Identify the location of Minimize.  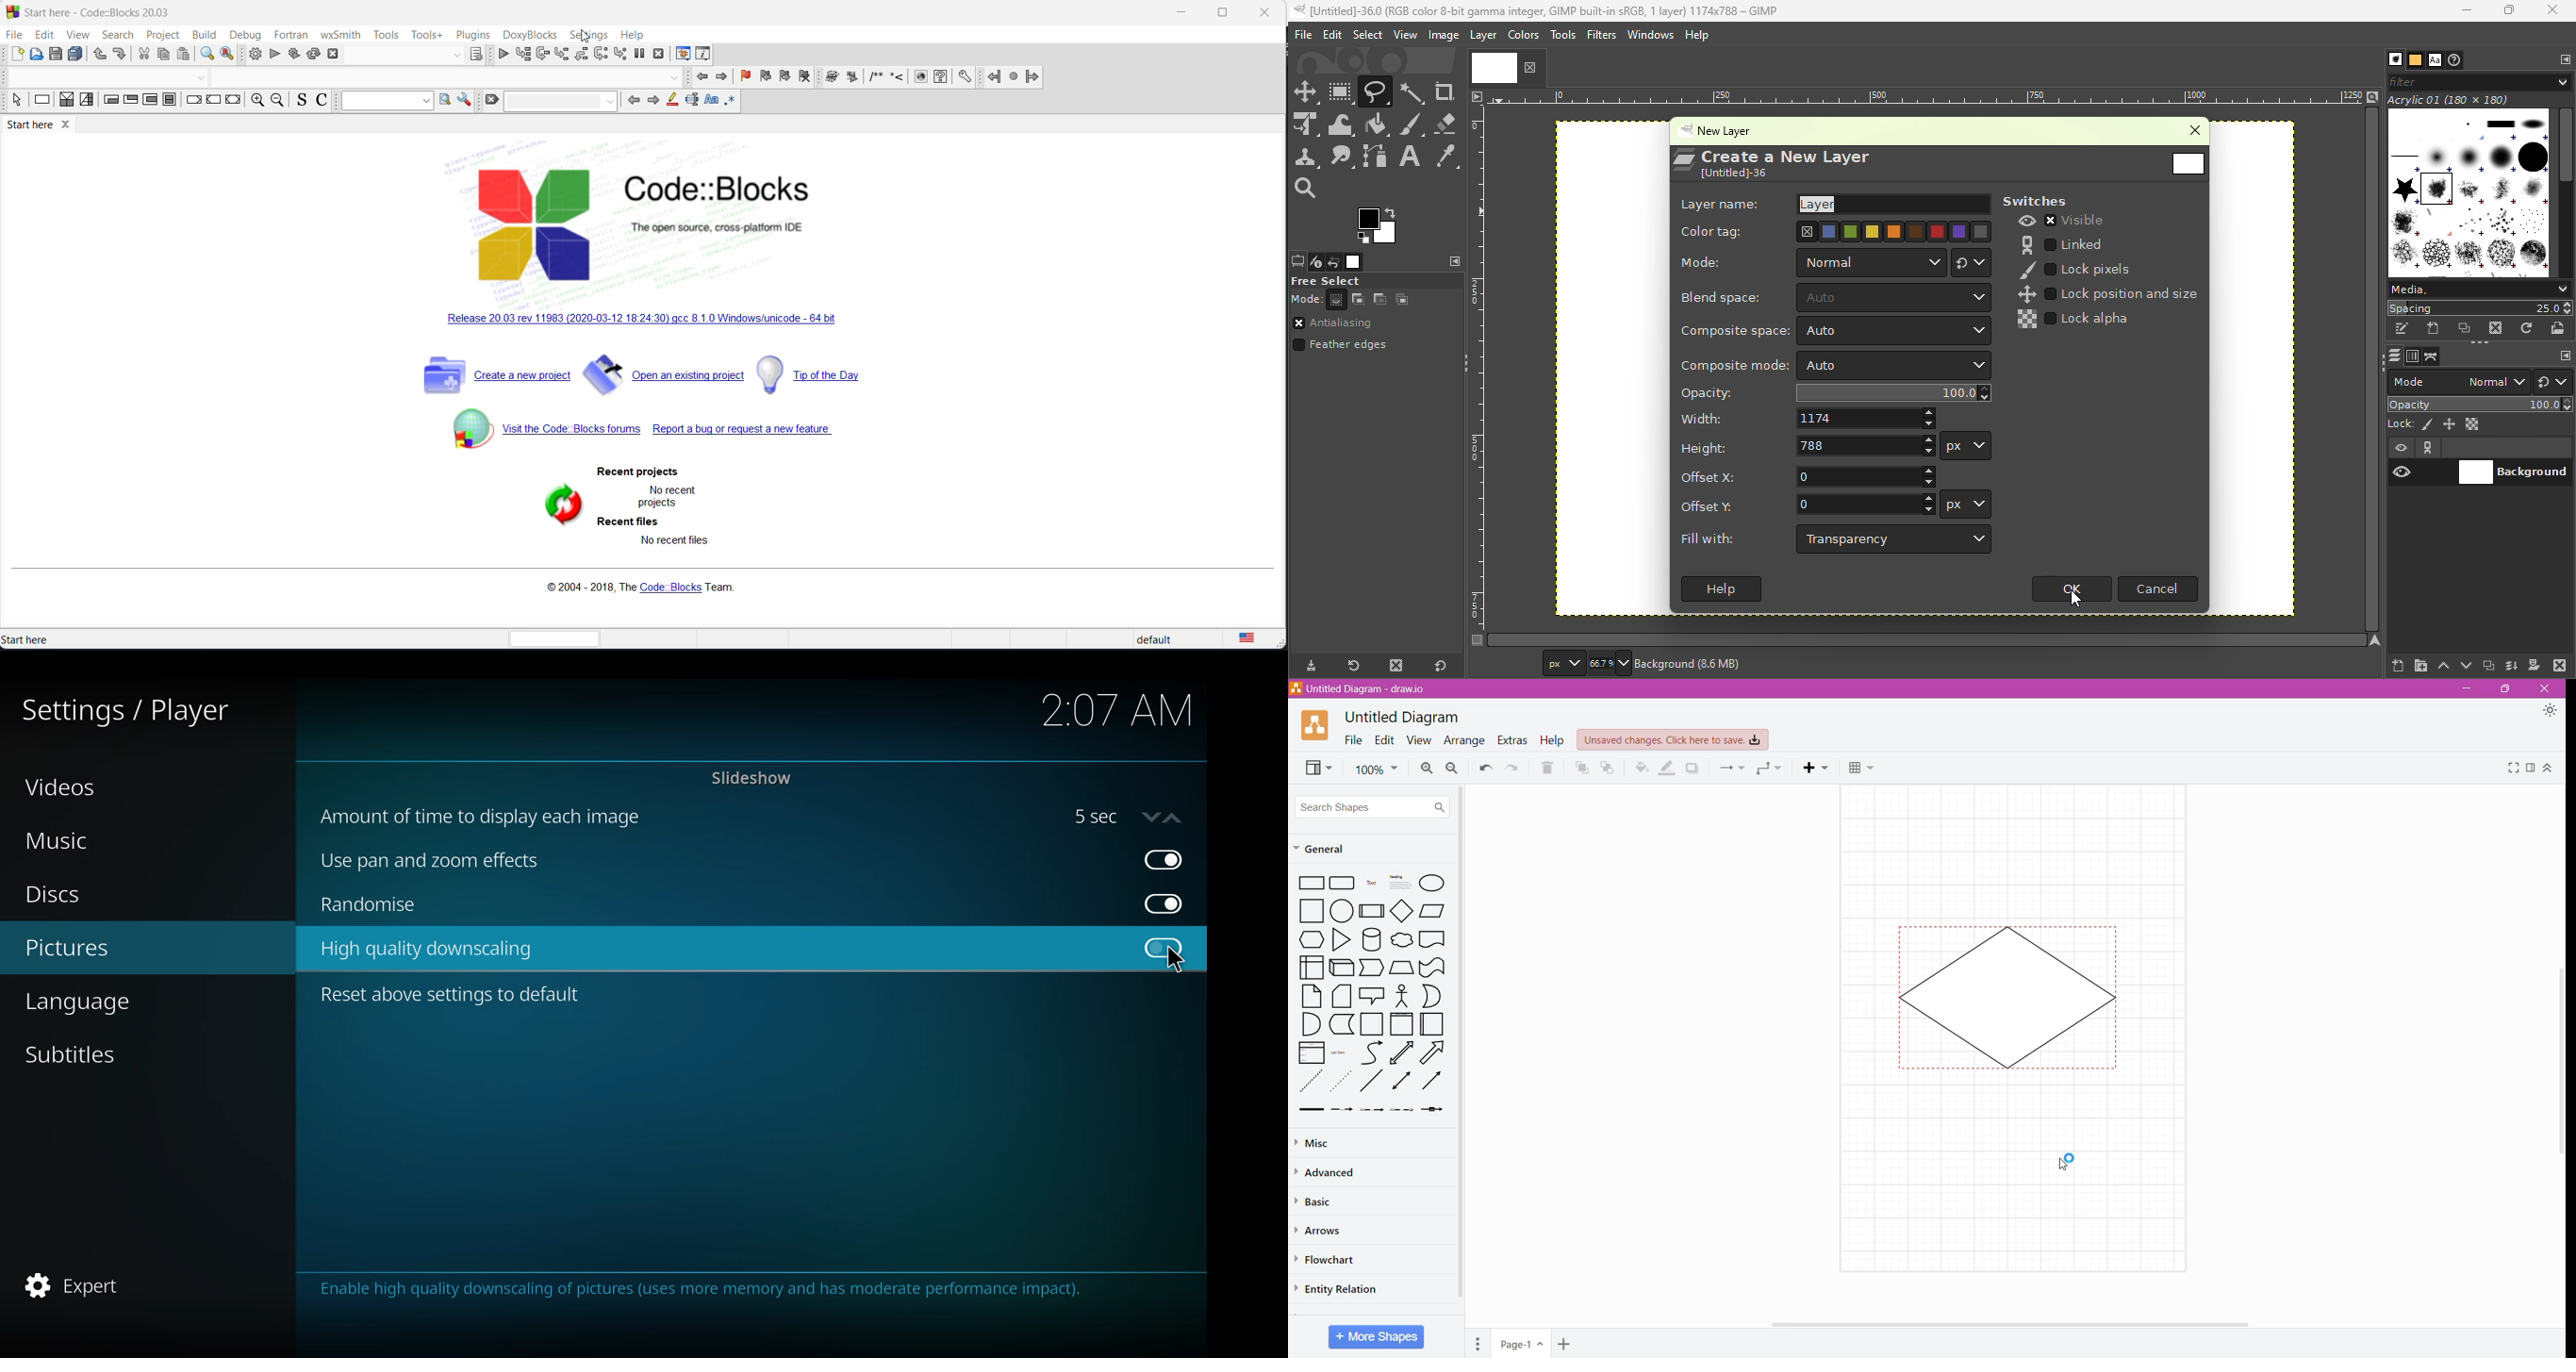
(2466, 689).